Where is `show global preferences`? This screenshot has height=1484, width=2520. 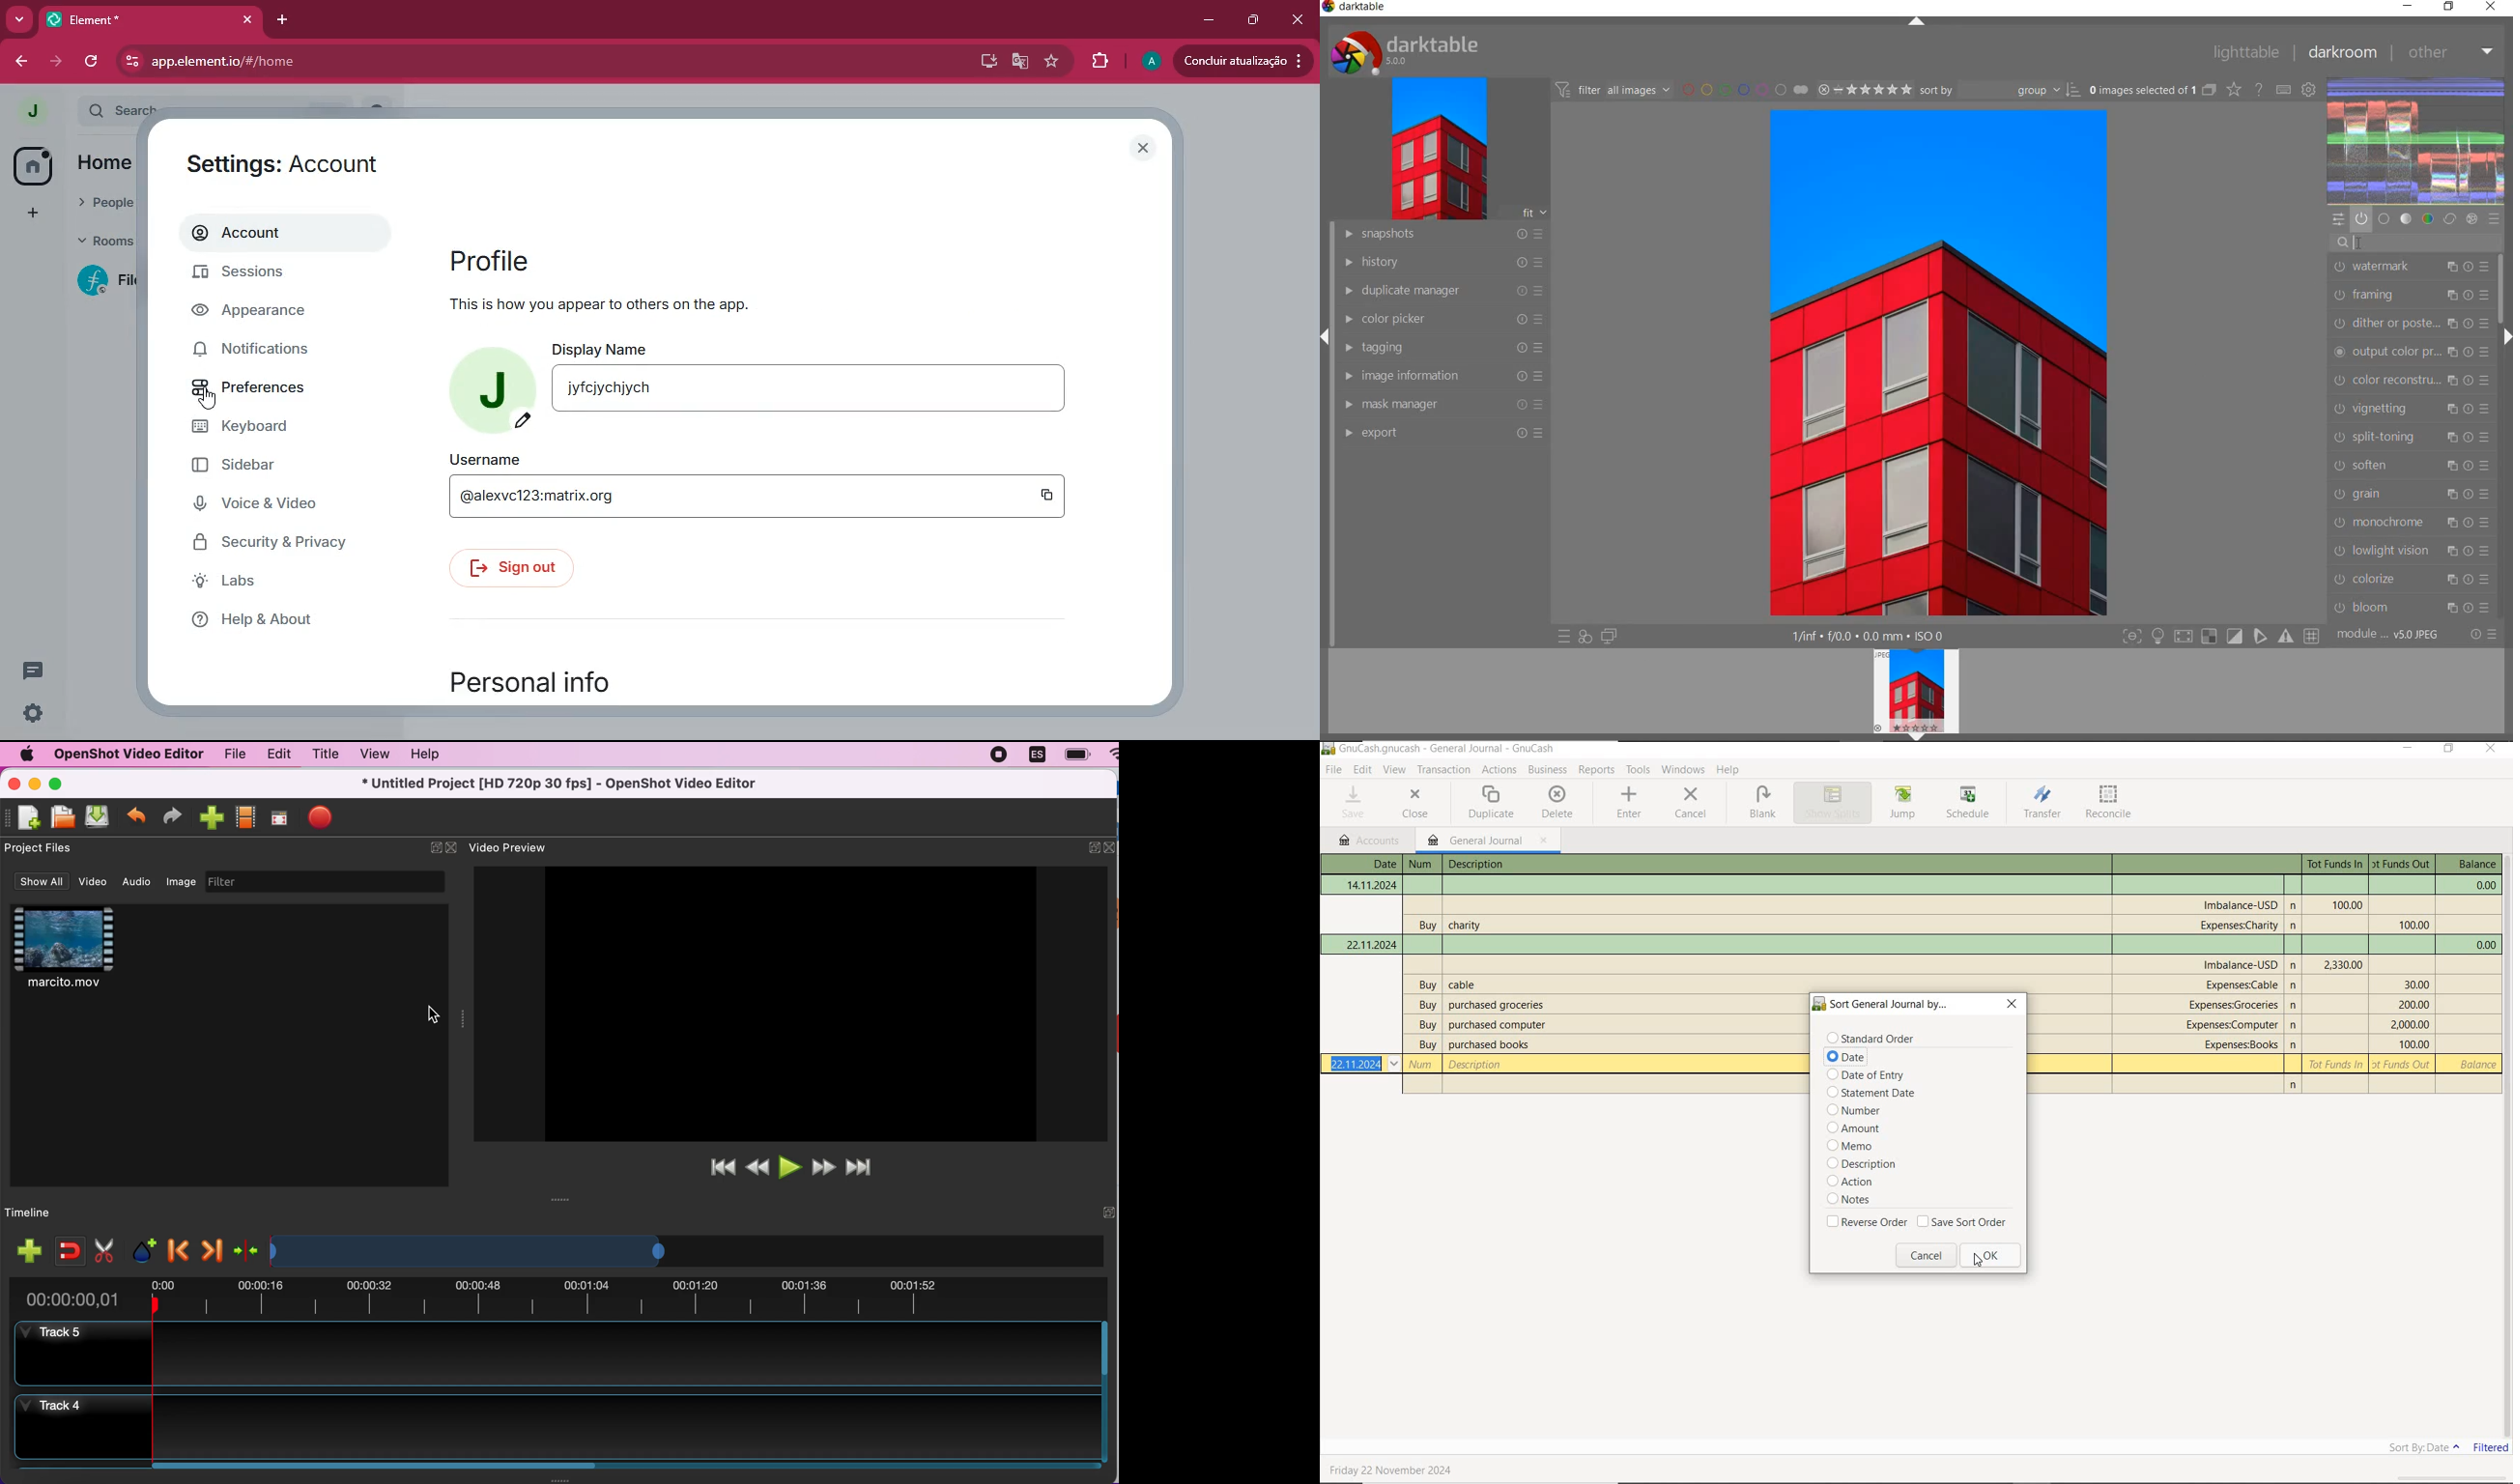
show global preferences is located at coordinates (2311, 91).